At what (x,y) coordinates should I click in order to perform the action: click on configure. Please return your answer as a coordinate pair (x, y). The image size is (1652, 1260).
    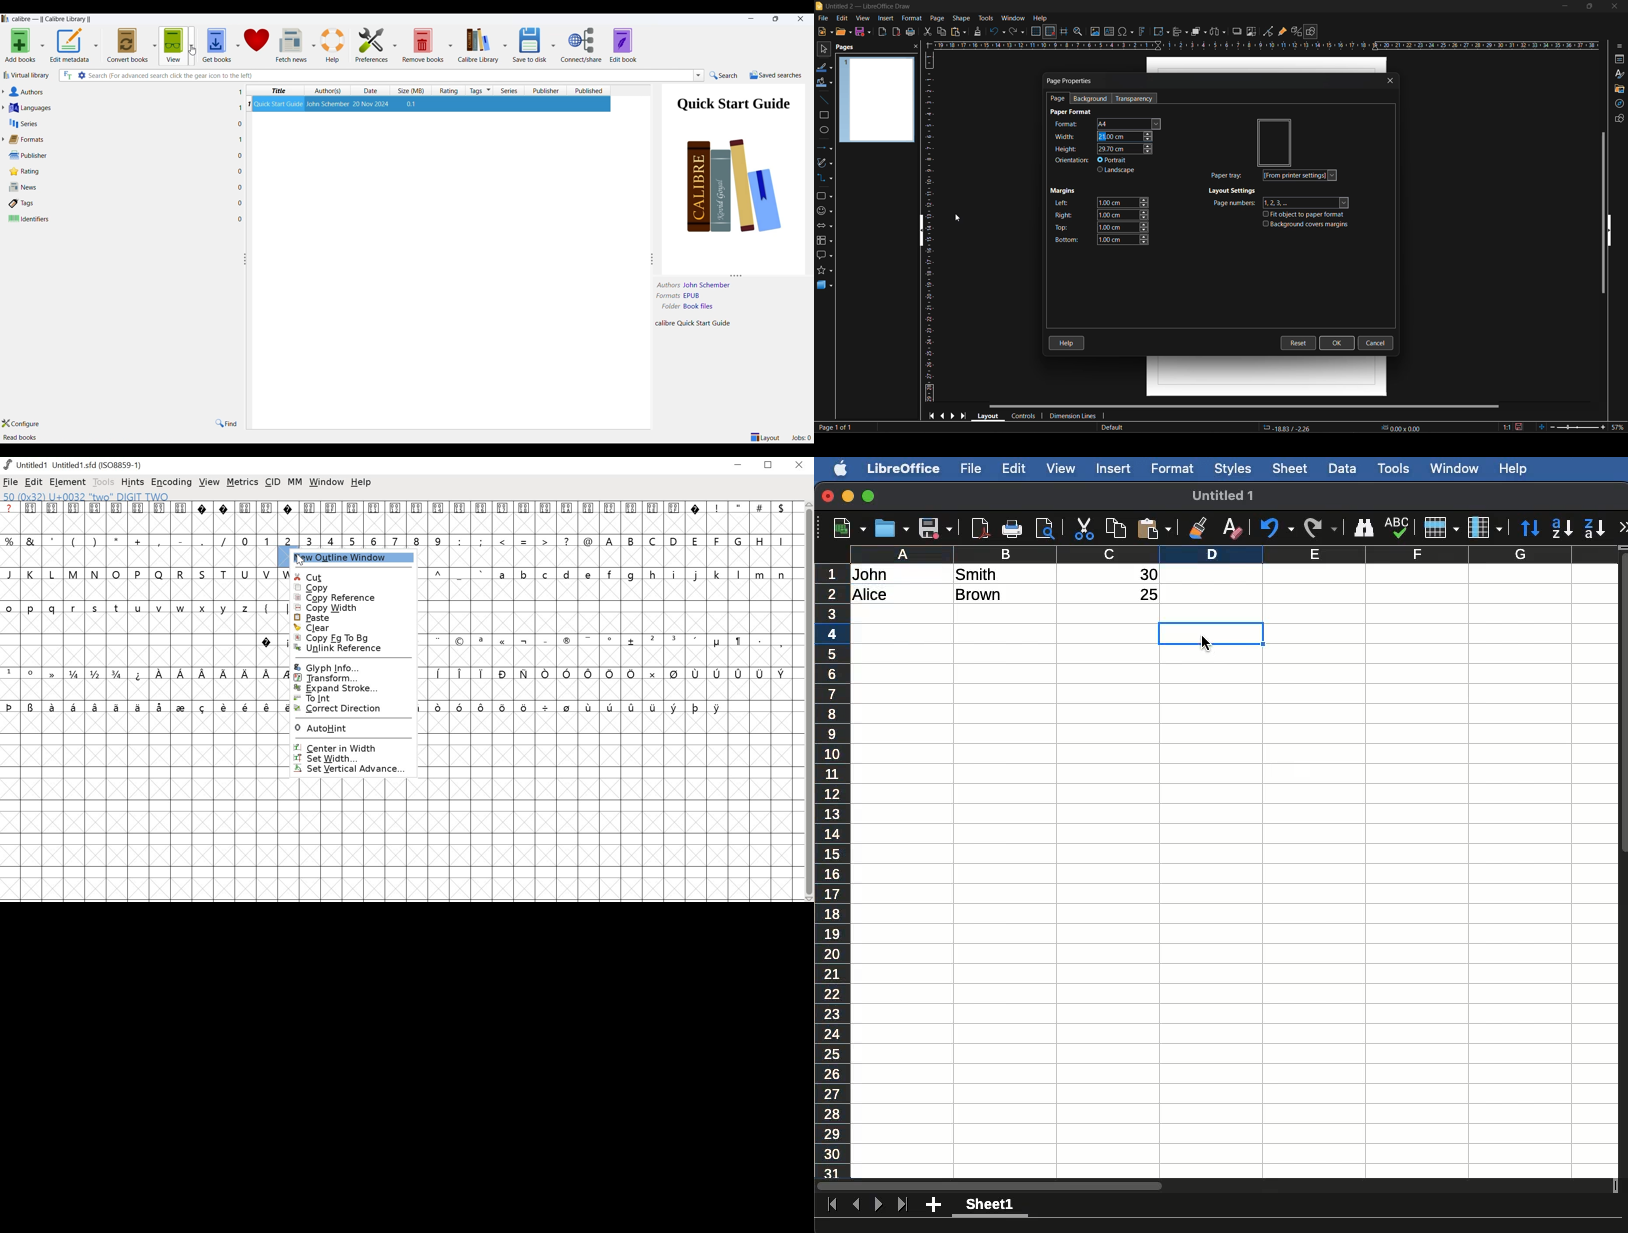
    Looking at the image, I should click on (23, 425).